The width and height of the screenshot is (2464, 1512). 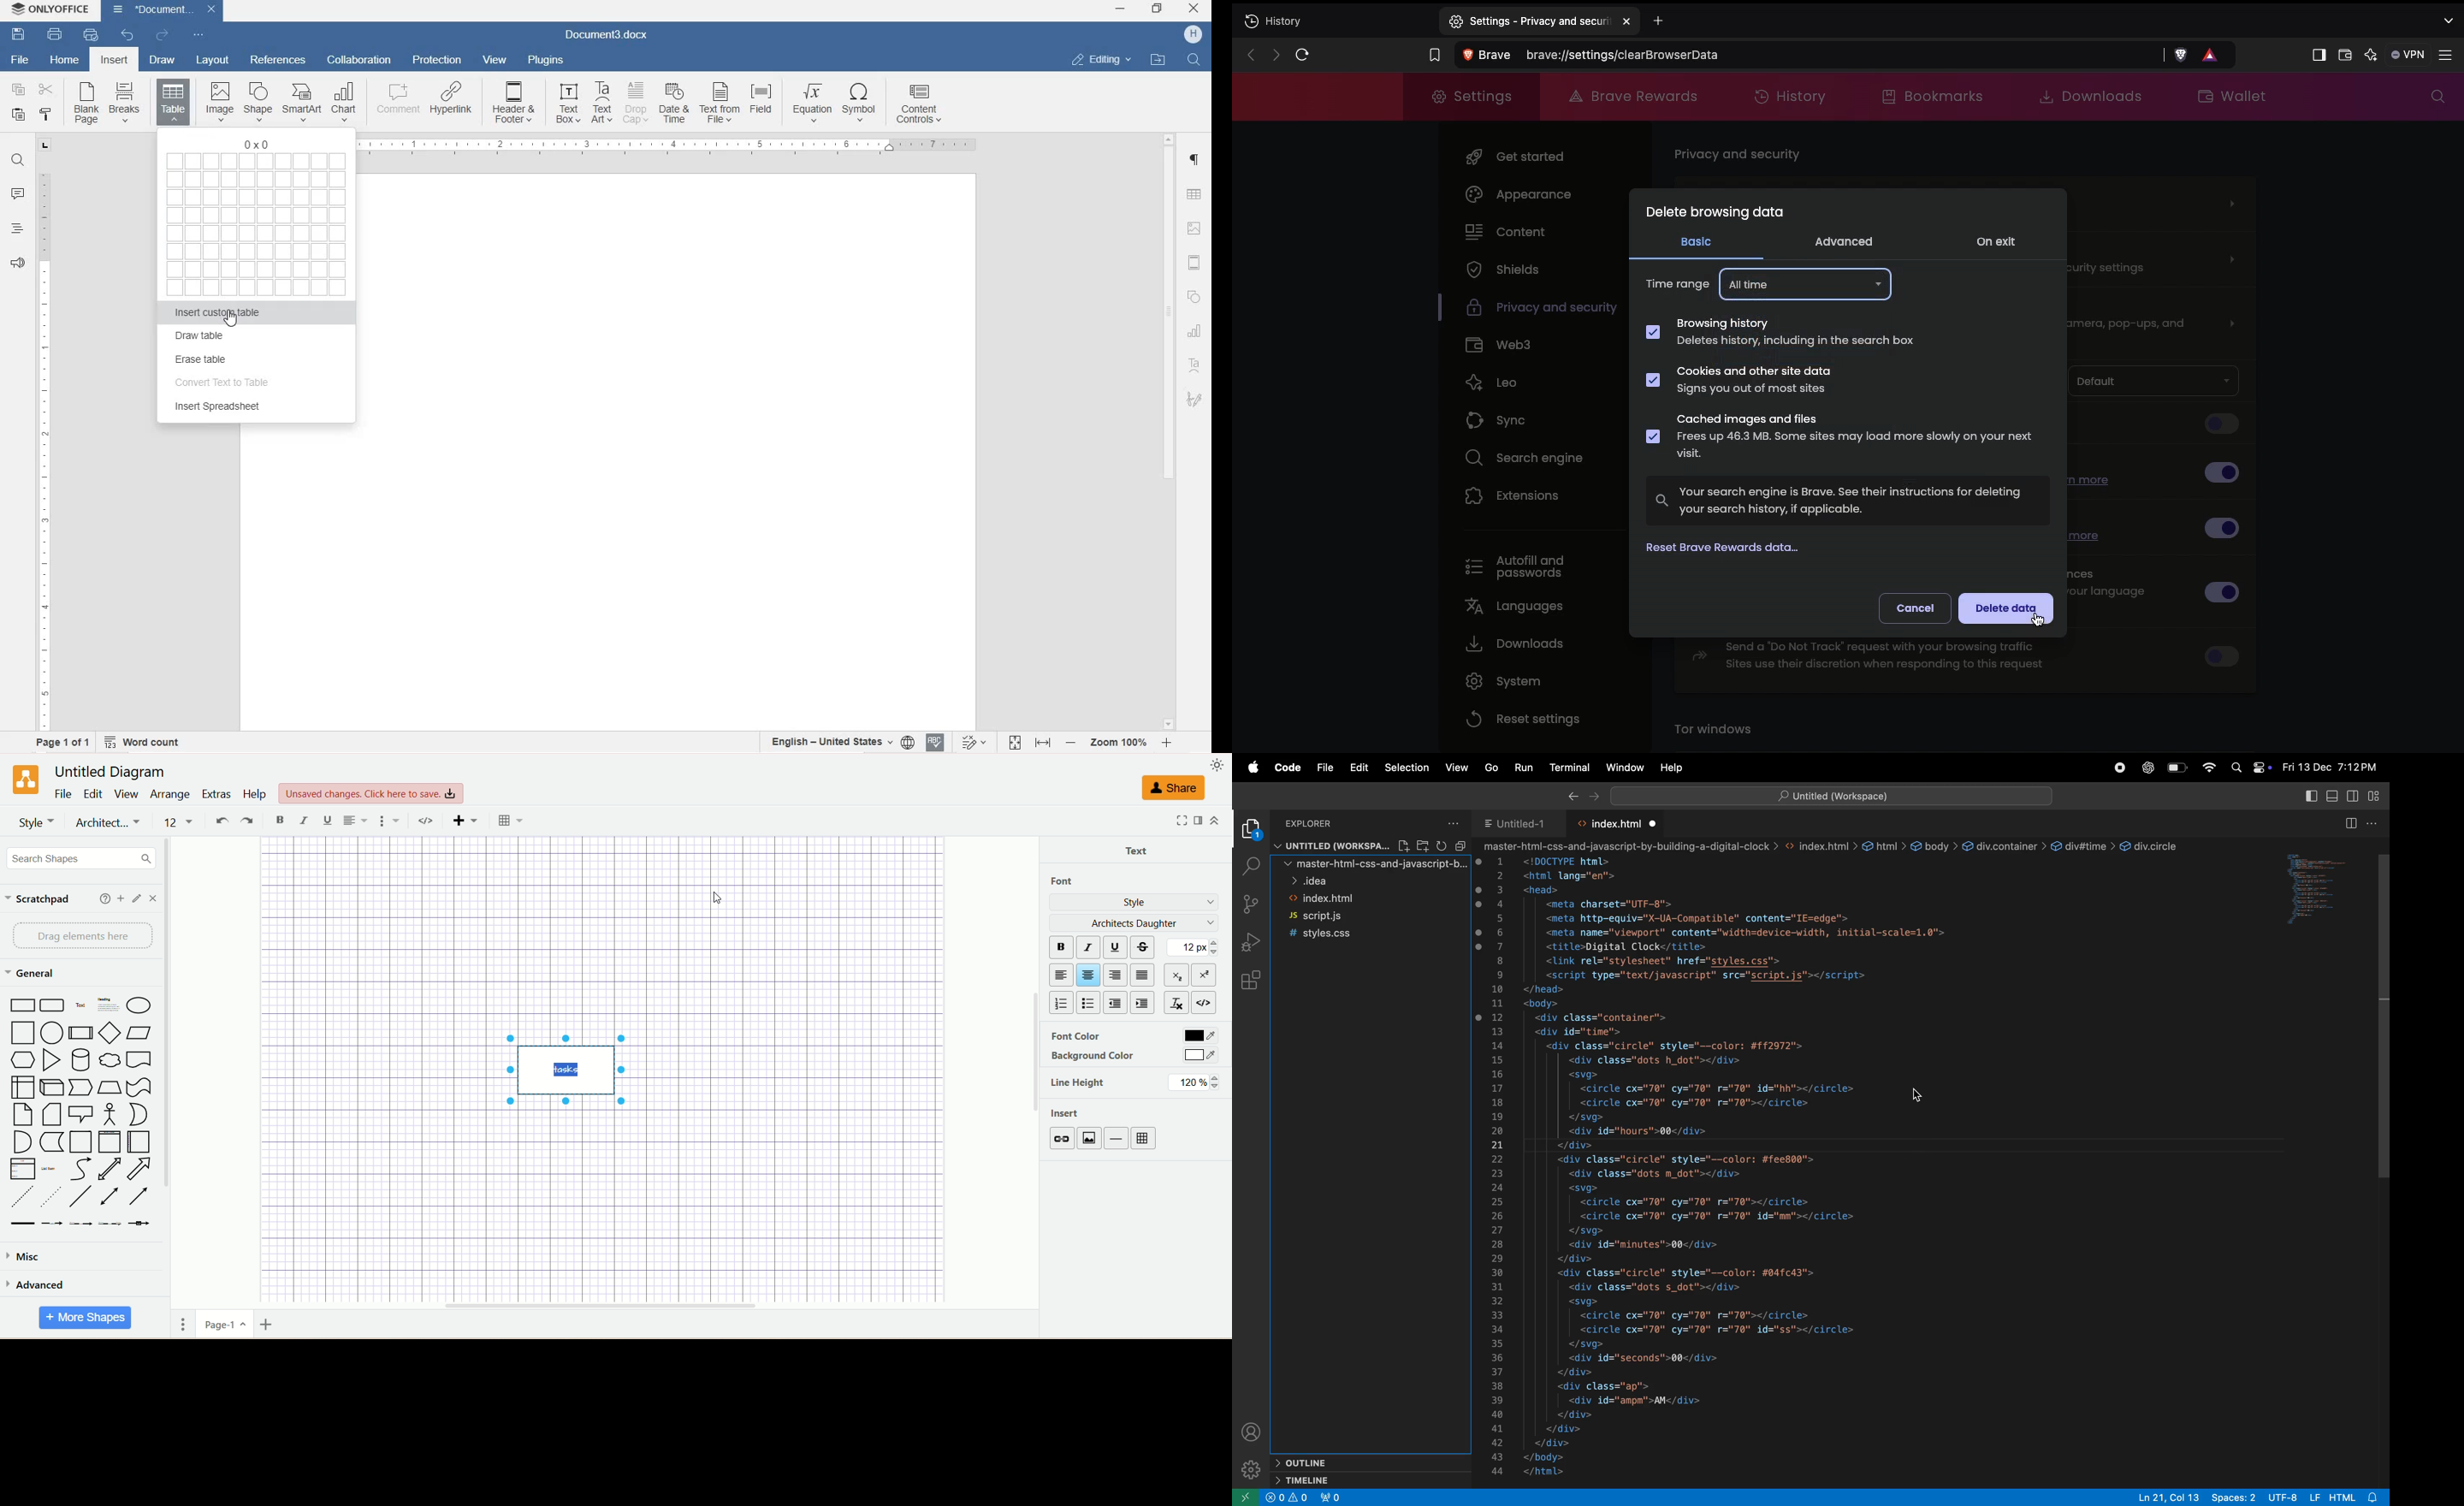 What do you see at coordinates (257, 102) in the screenshot?
I see `Shape` at bounding box center [257, 102].